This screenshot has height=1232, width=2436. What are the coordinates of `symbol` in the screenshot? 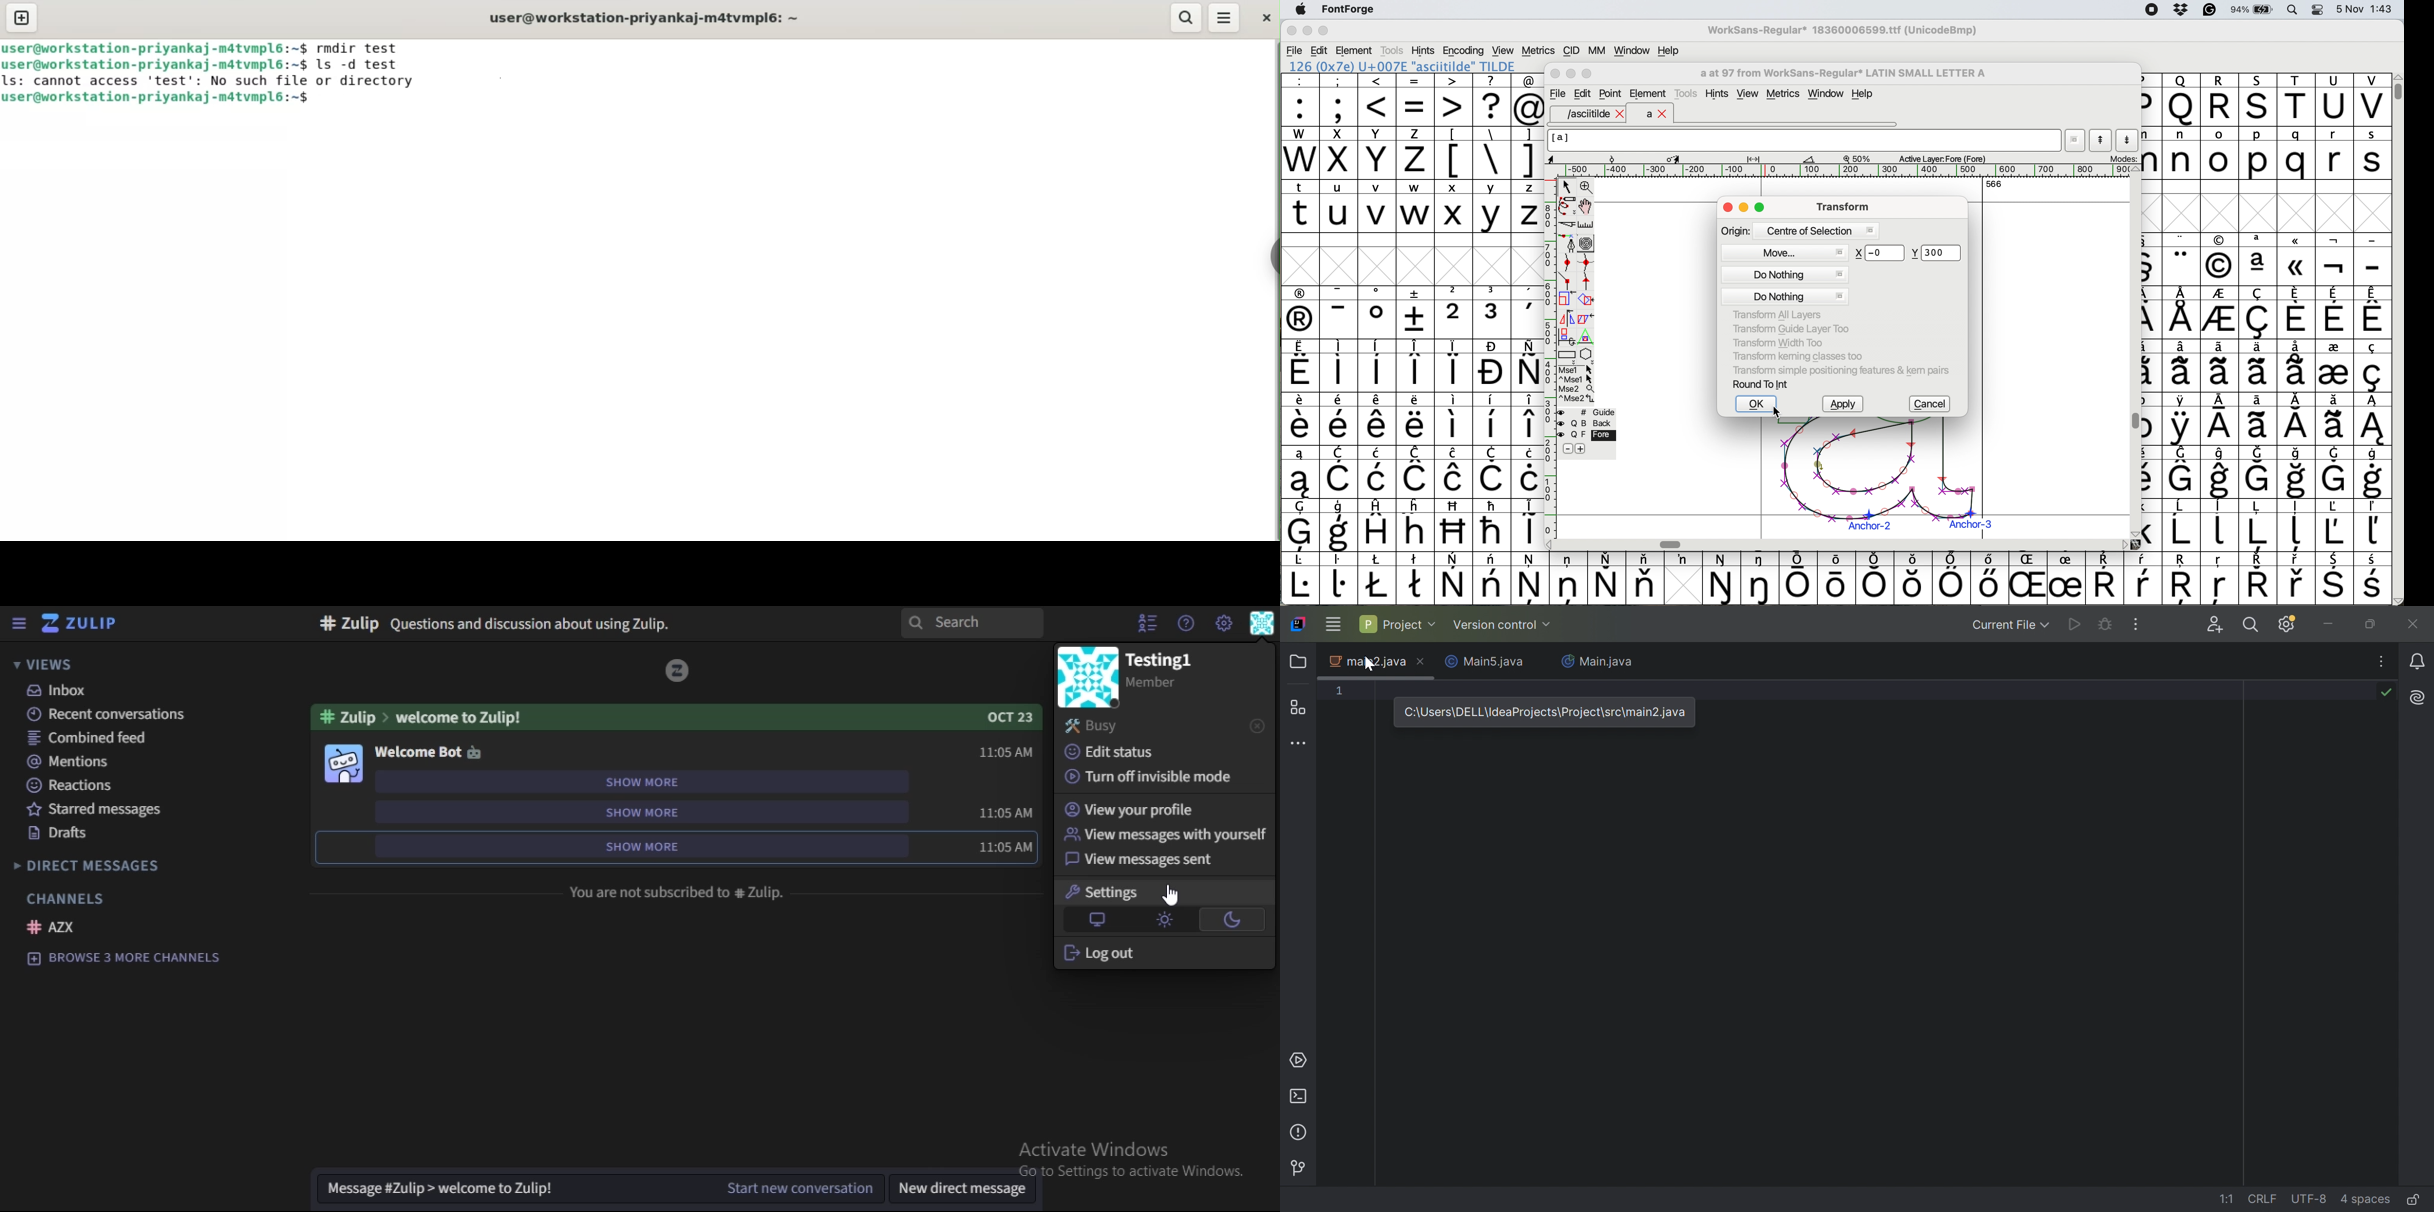 It's located at (1339, 578).